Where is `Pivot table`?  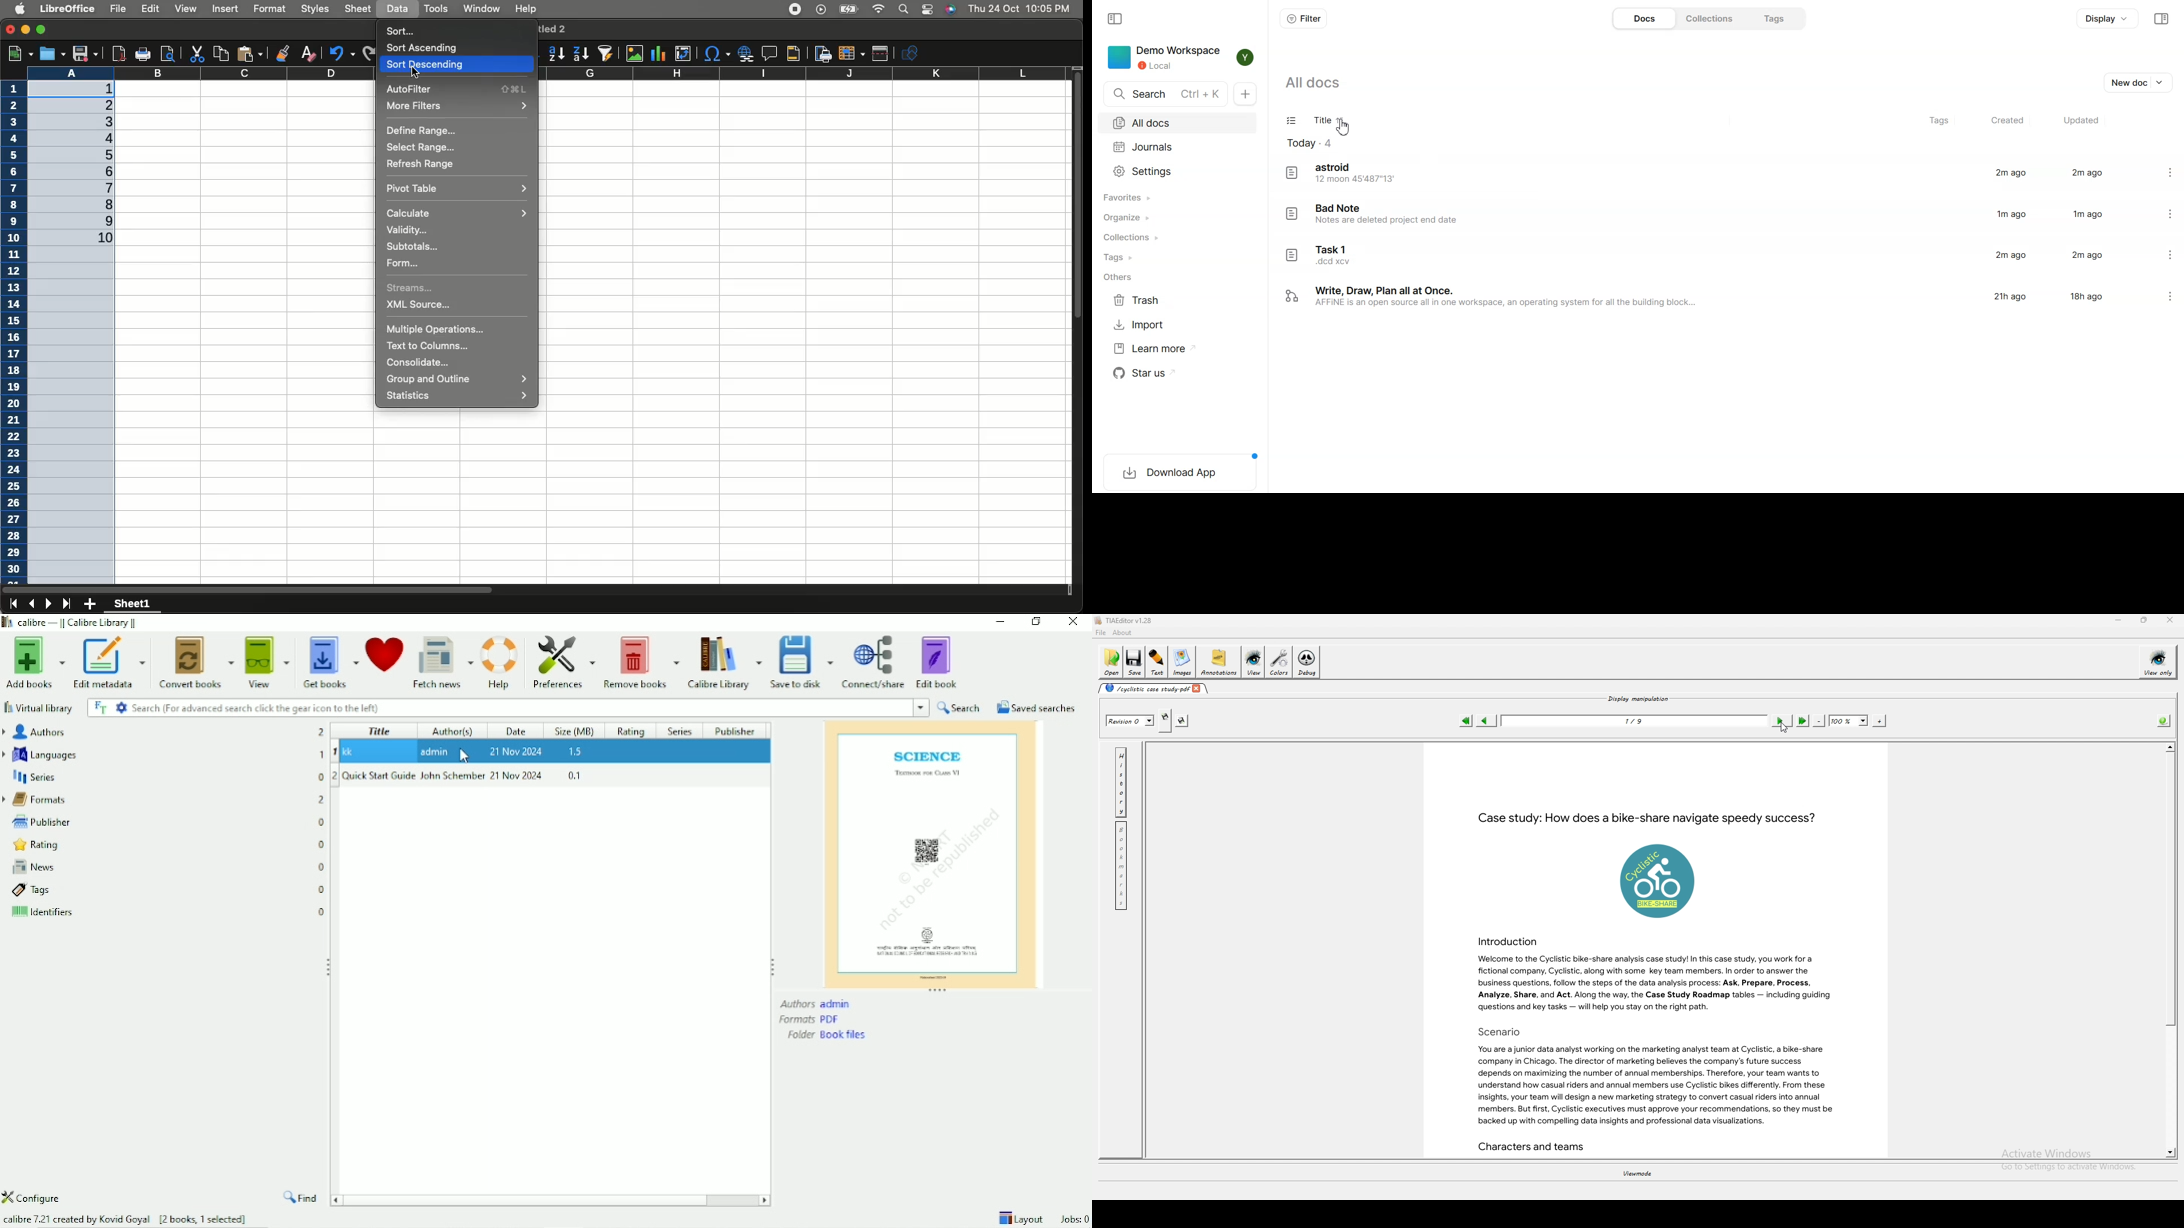
Pivot table is located at coordinates (455, 188).